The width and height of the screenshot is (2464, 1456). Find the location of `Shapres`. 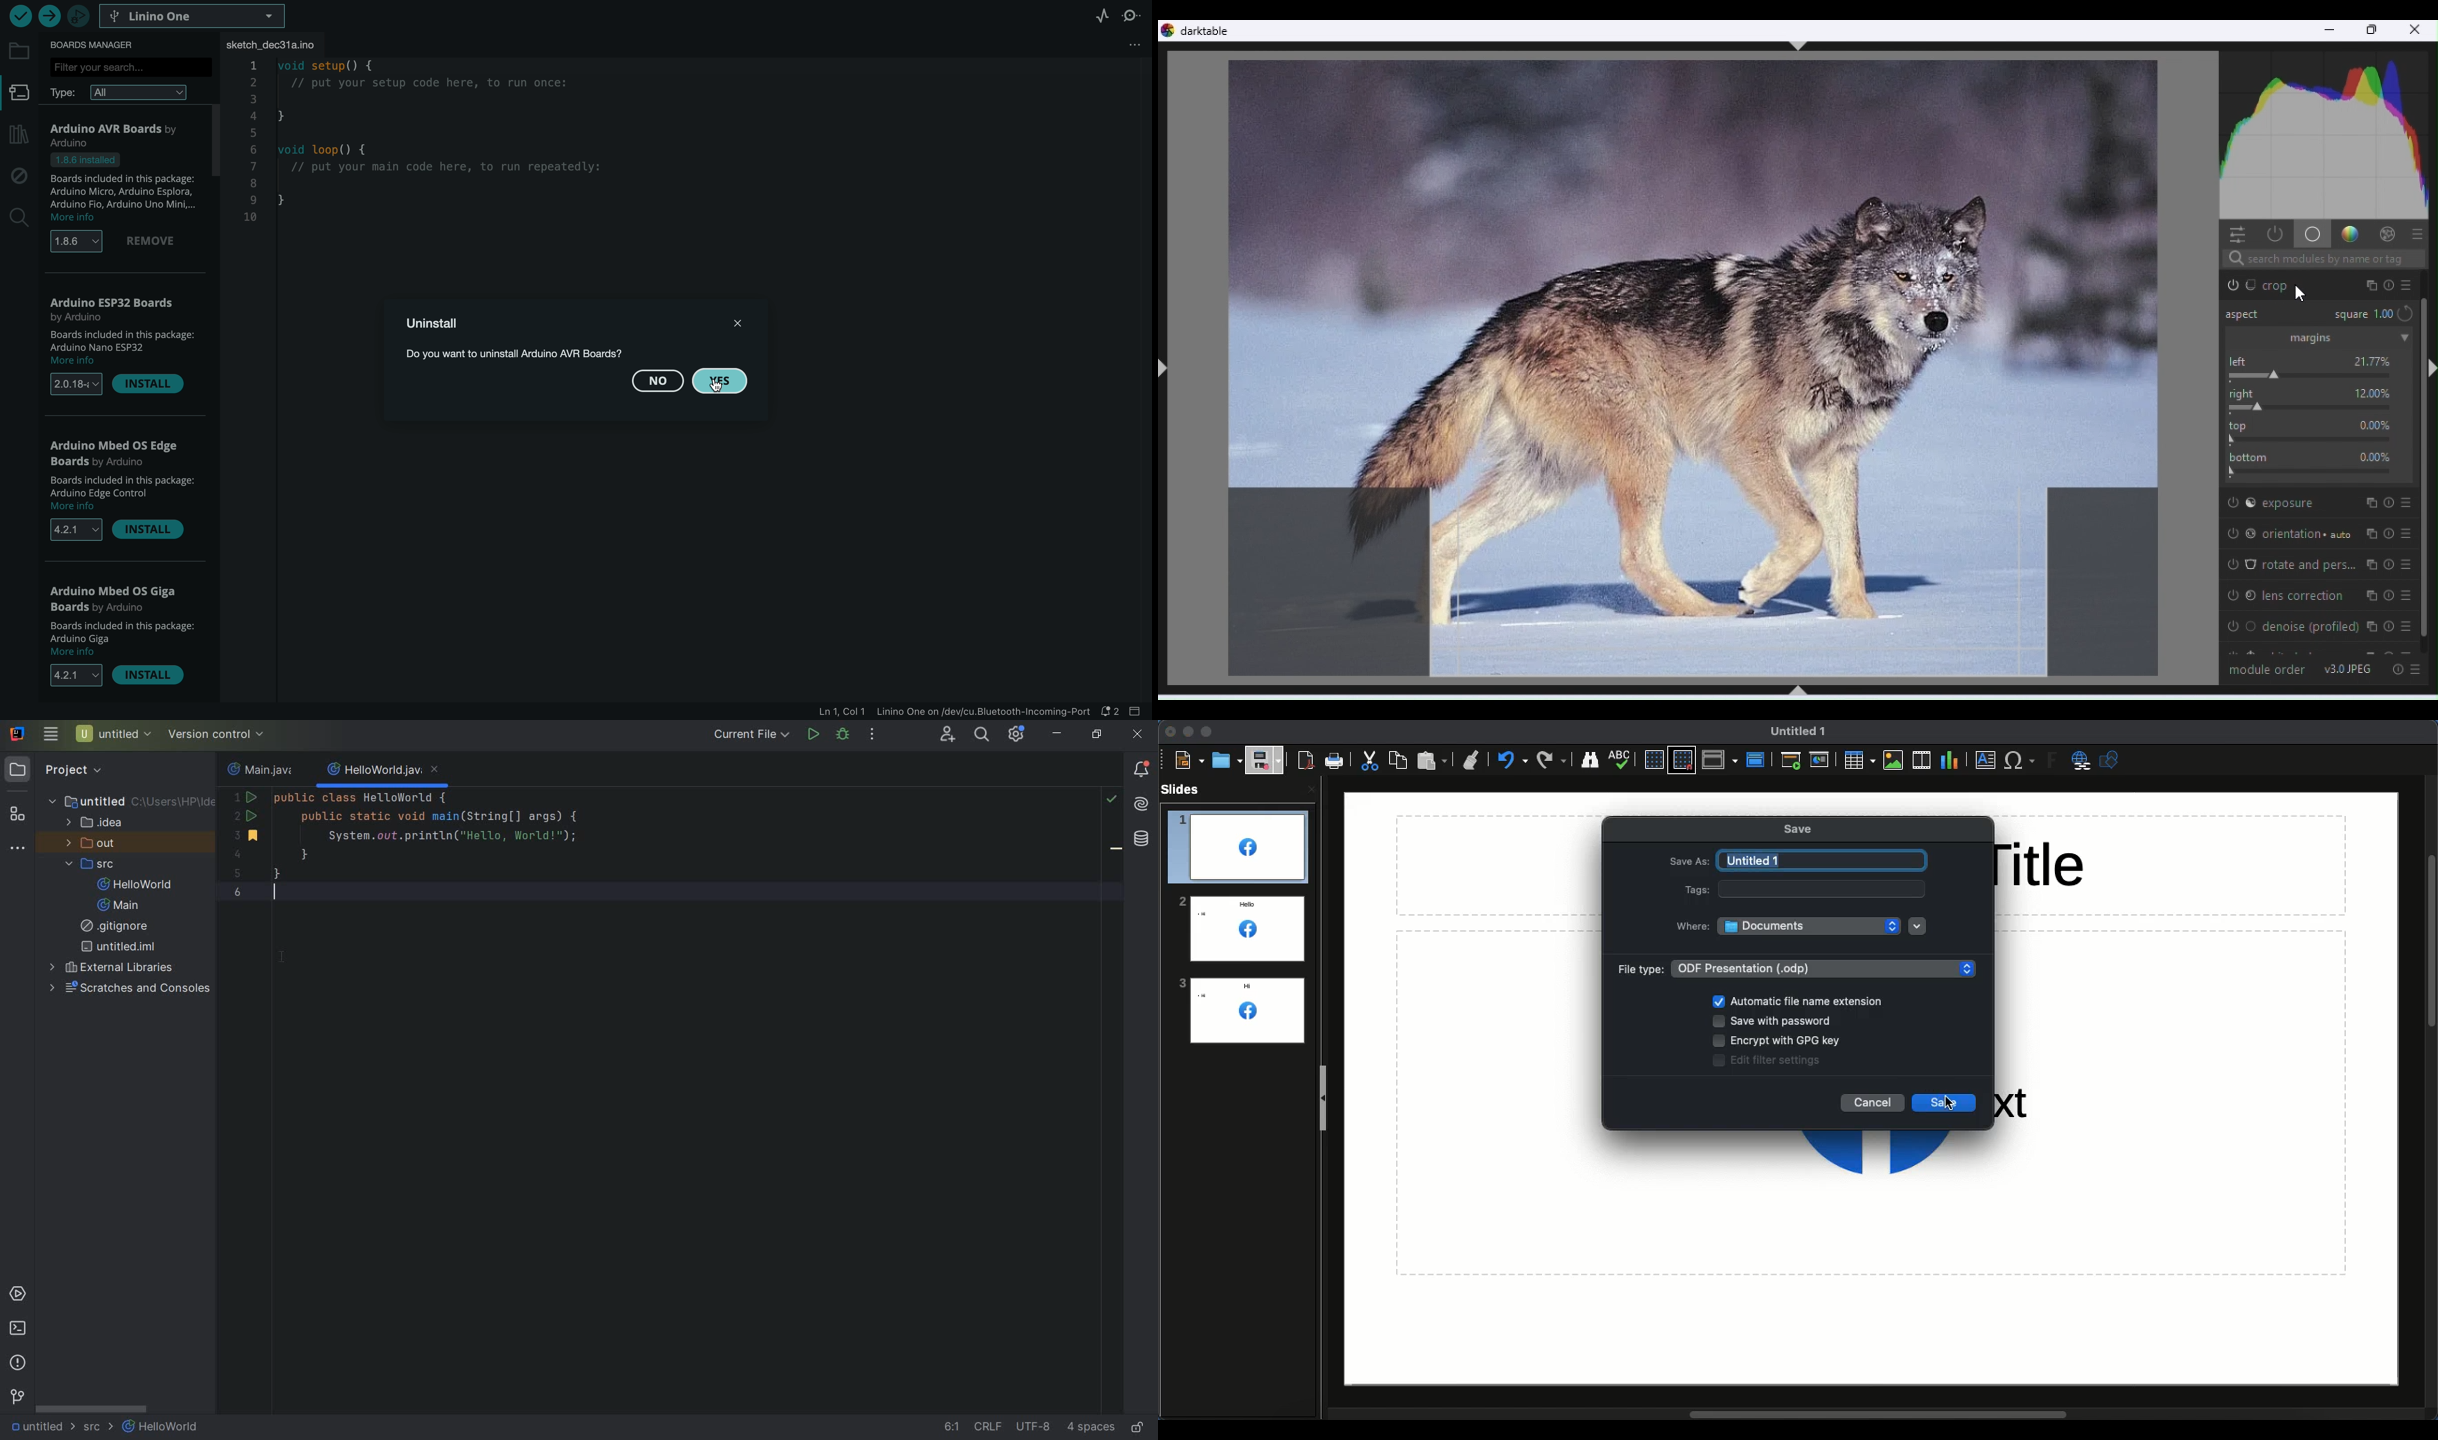

Shapres is located at coordinates (2113, 760).